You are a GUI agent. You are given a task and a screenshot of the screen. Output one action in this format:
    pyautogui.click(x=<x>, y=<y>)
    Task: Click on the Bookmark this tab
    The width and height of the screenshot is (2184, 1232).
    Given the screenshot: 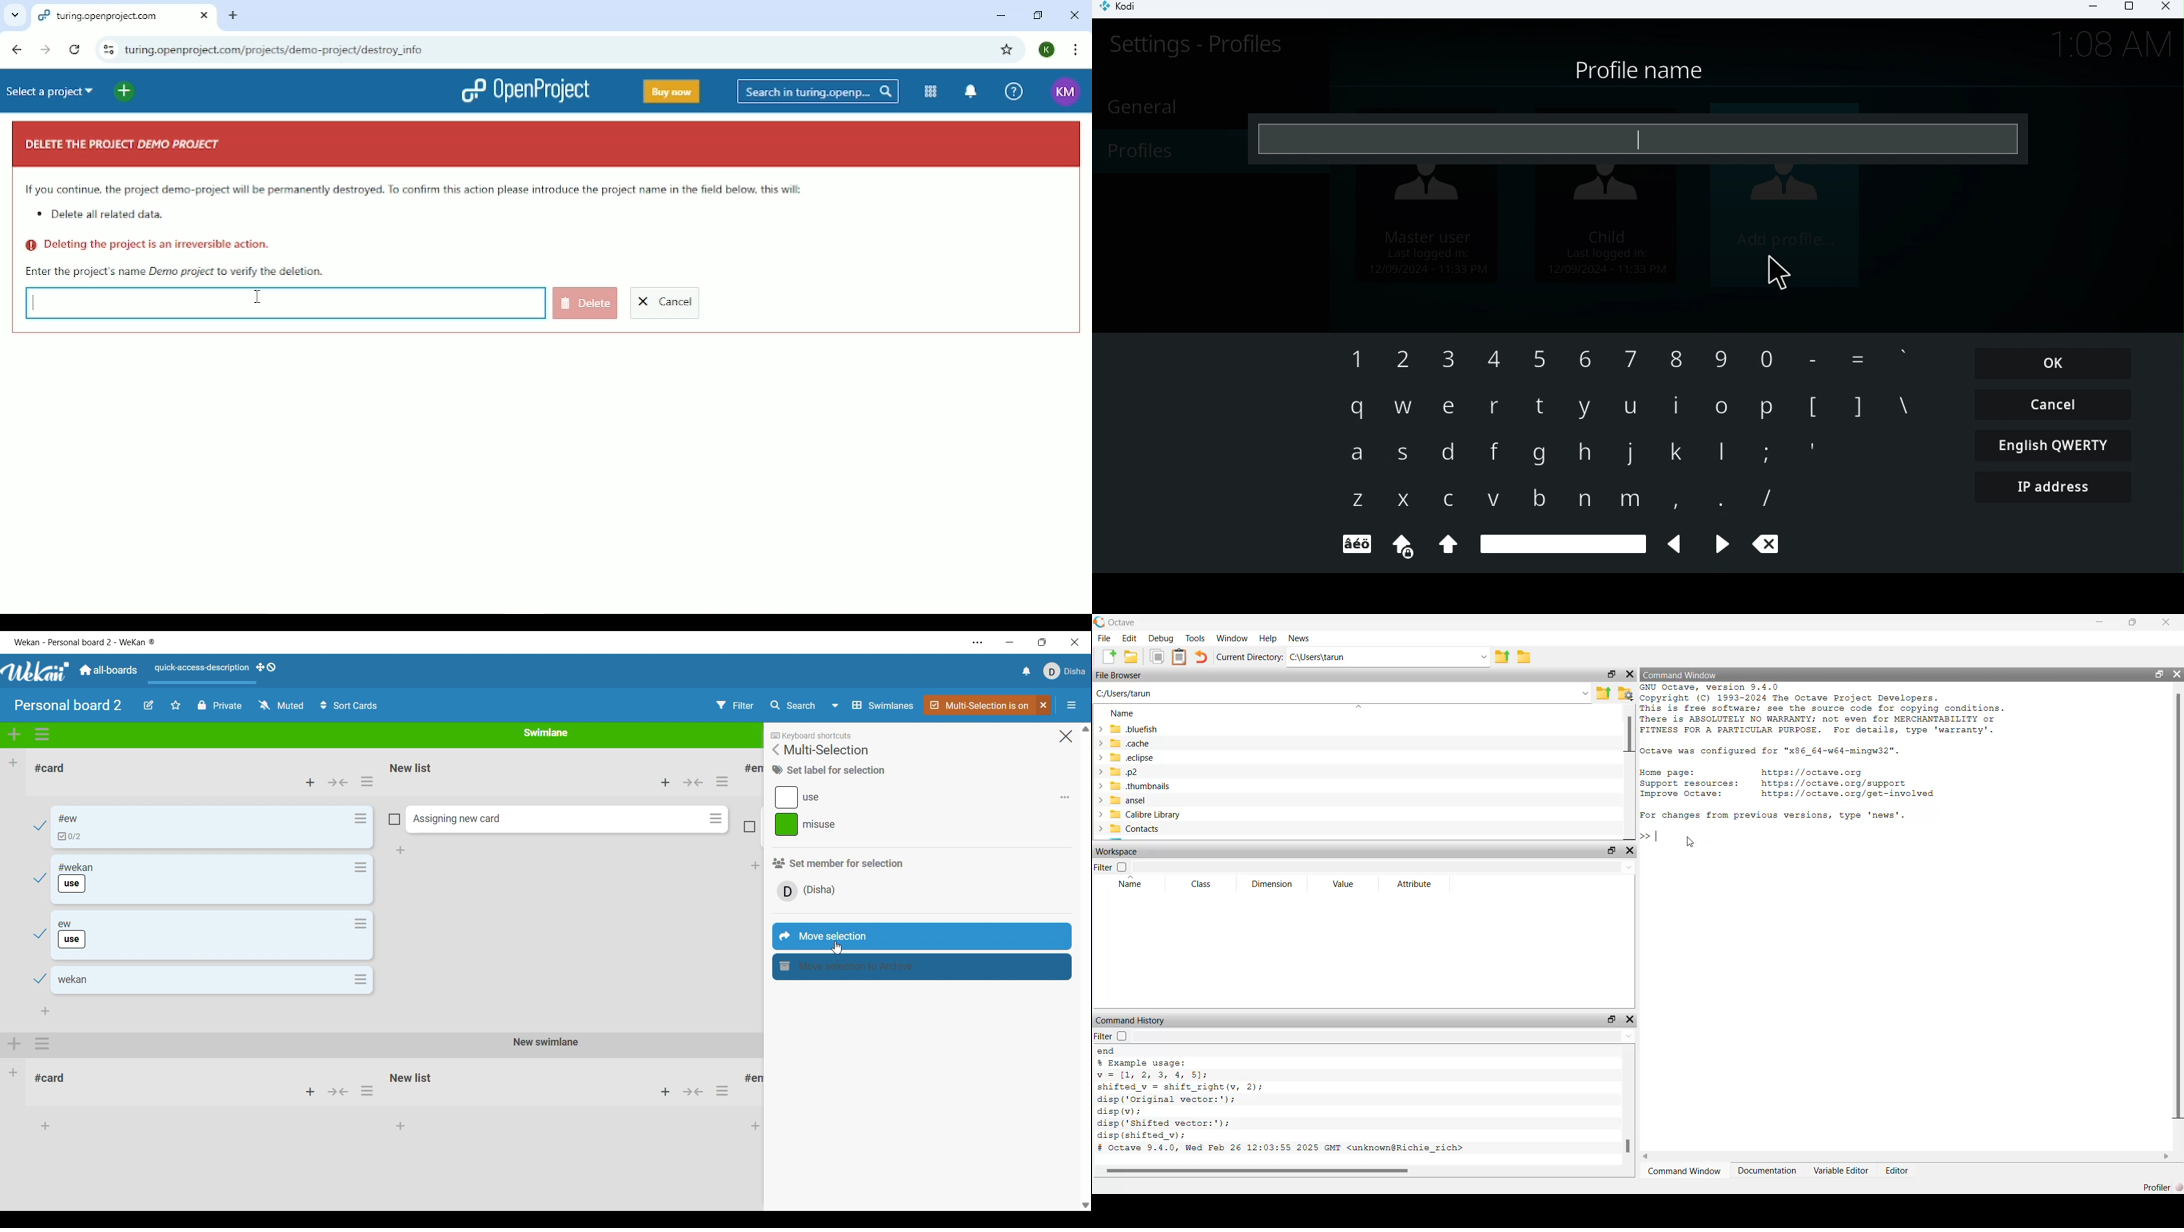 What is the action you would take?
    pyautogui.click(x=1008, y=49)
    